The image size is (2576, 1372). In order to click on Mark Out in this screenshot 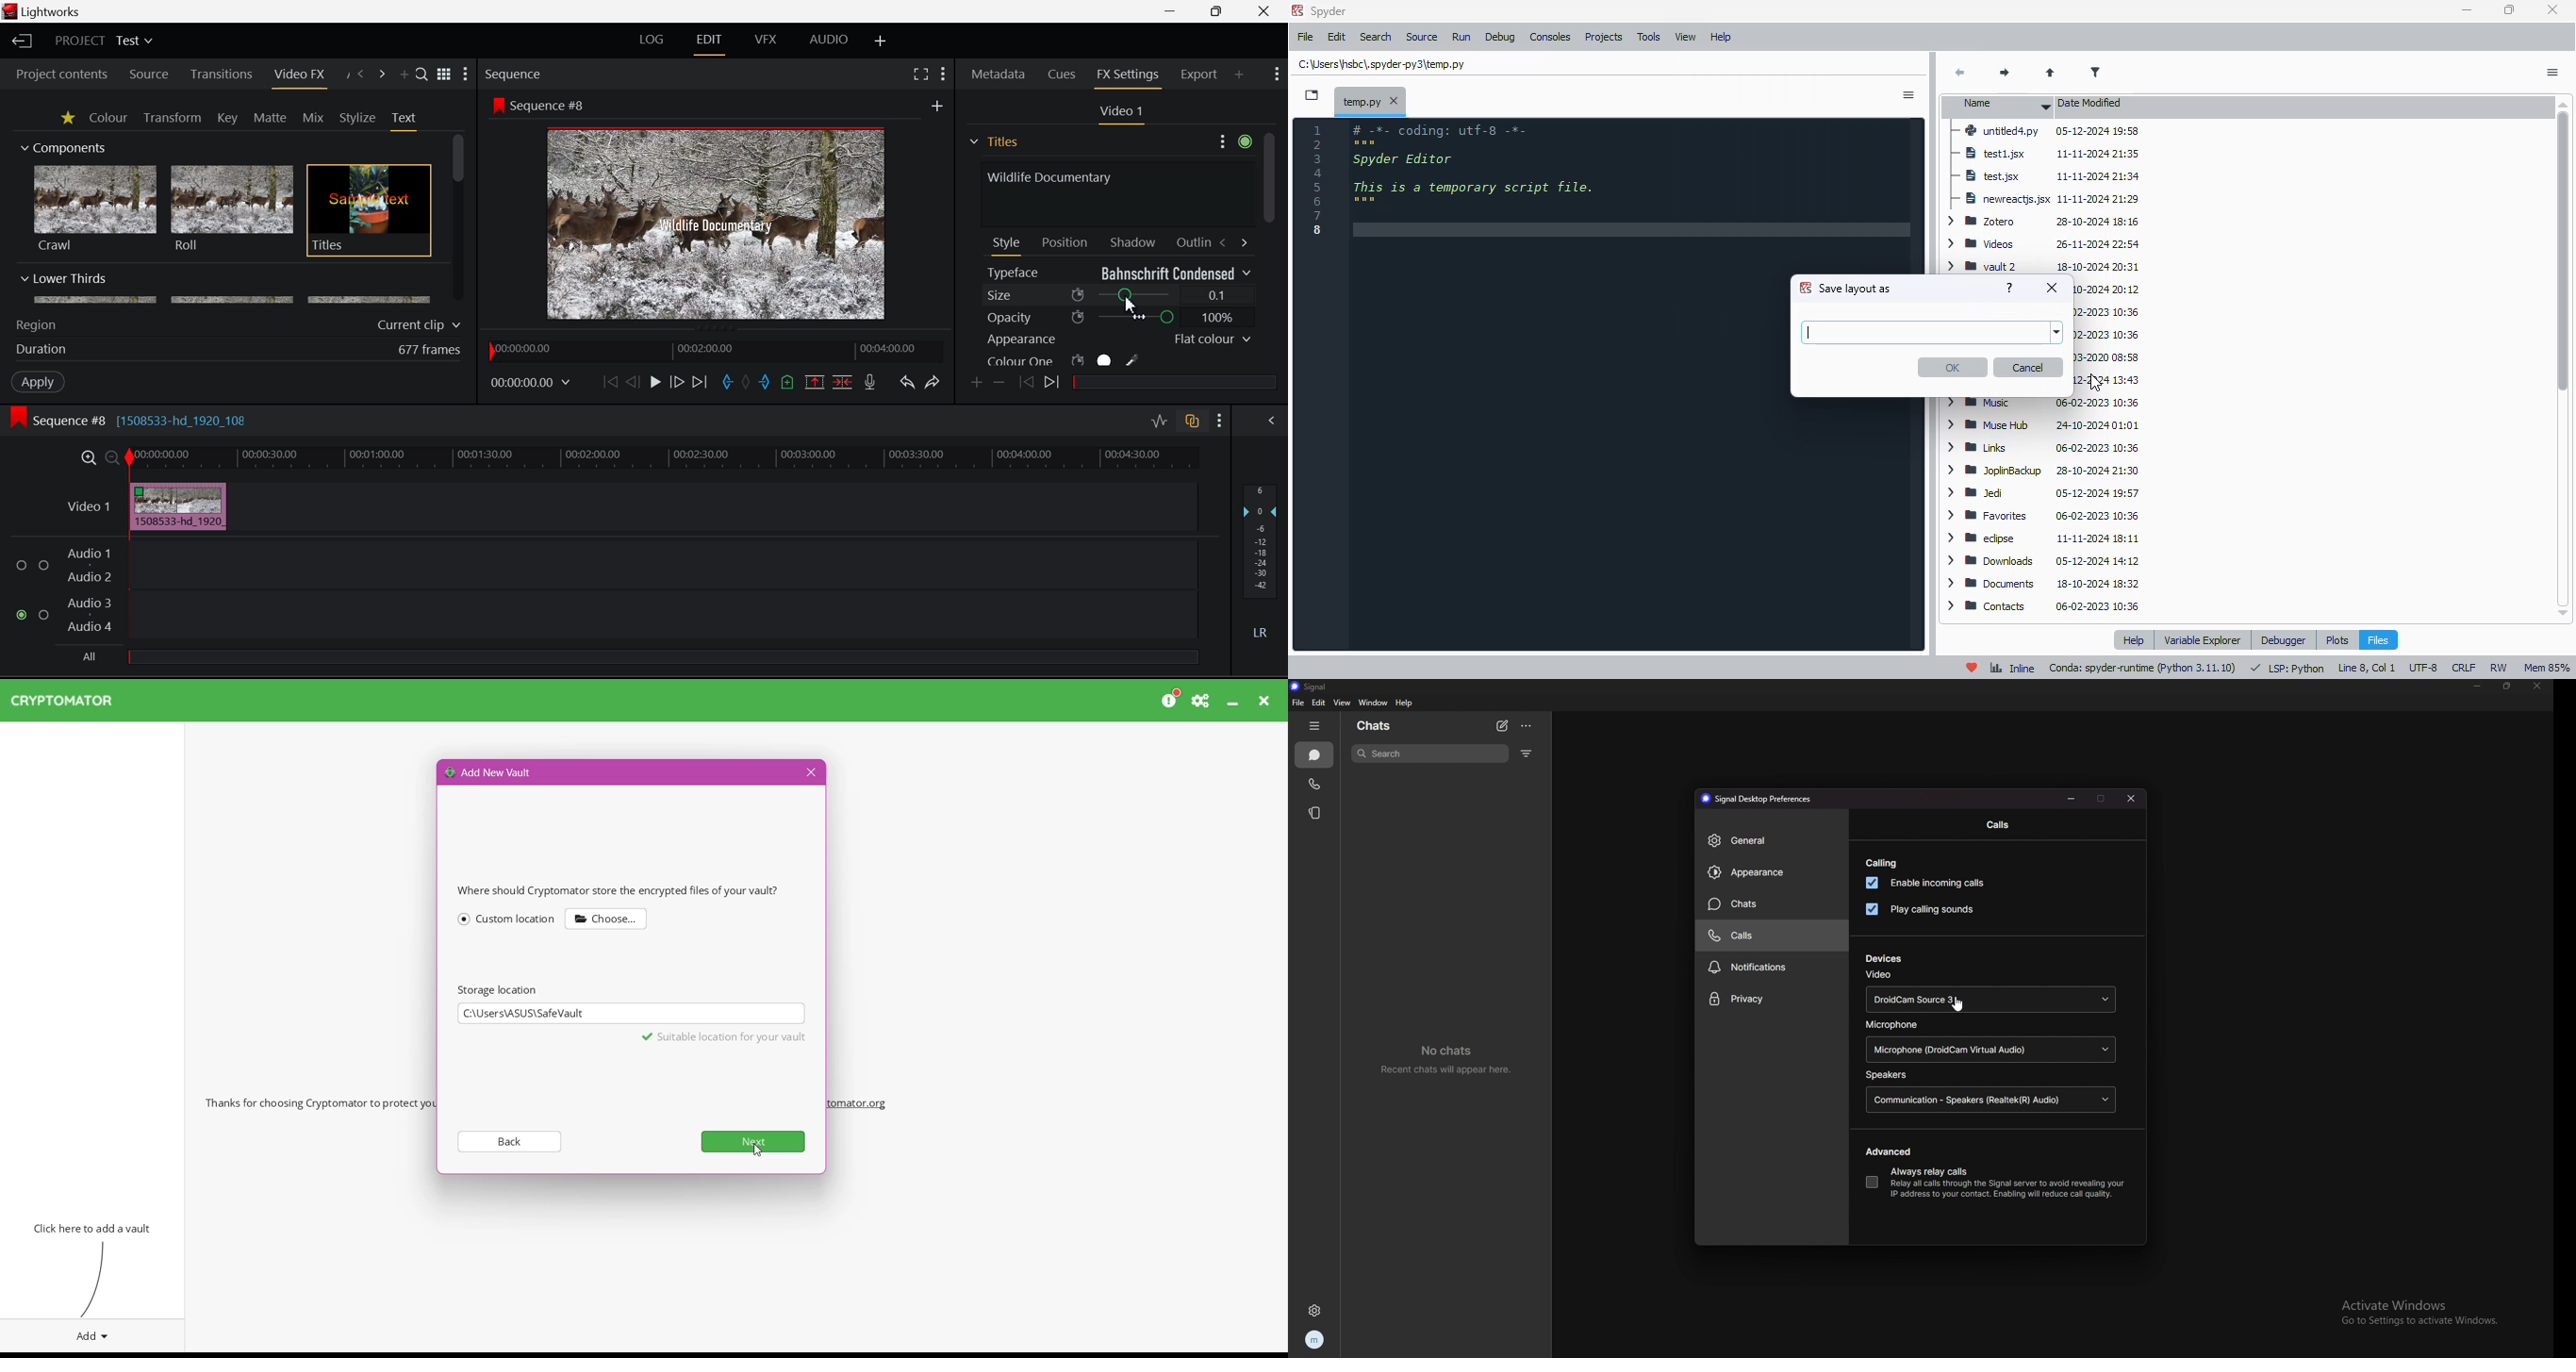, I will do `click(766, 384)`.